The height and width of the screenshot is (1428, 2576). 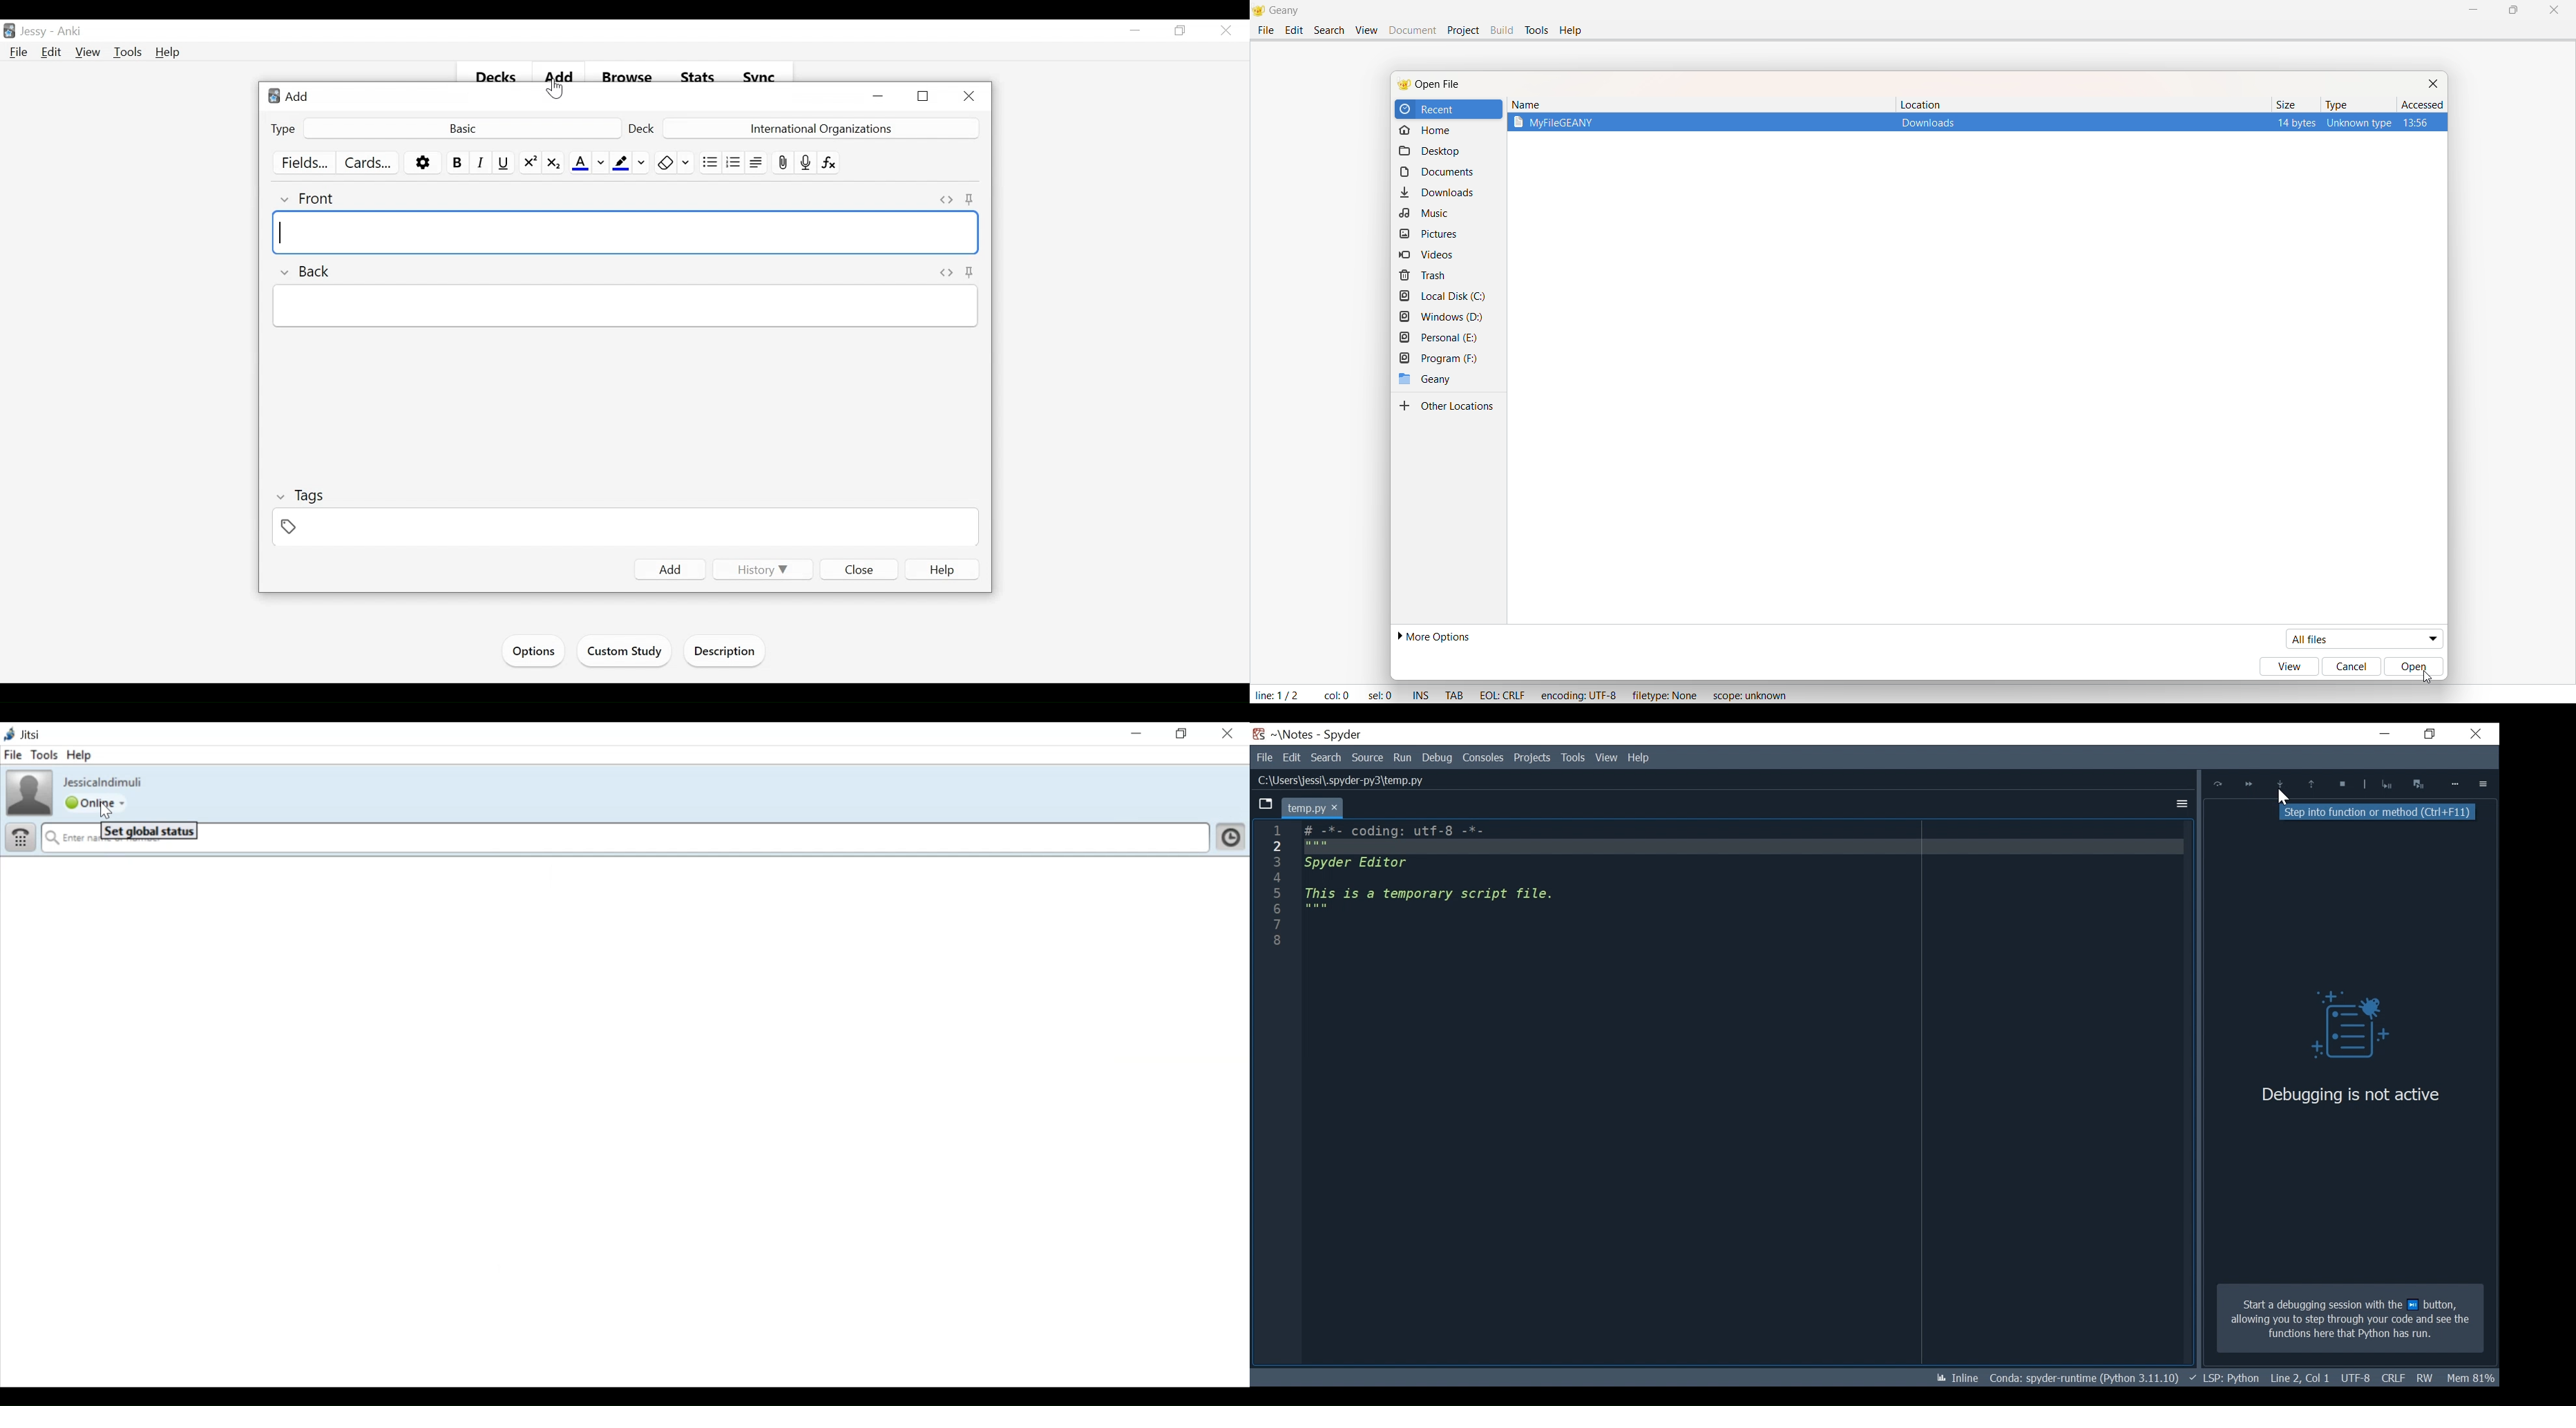 I want to click on Clear formatting, so click(x=664, y=162).